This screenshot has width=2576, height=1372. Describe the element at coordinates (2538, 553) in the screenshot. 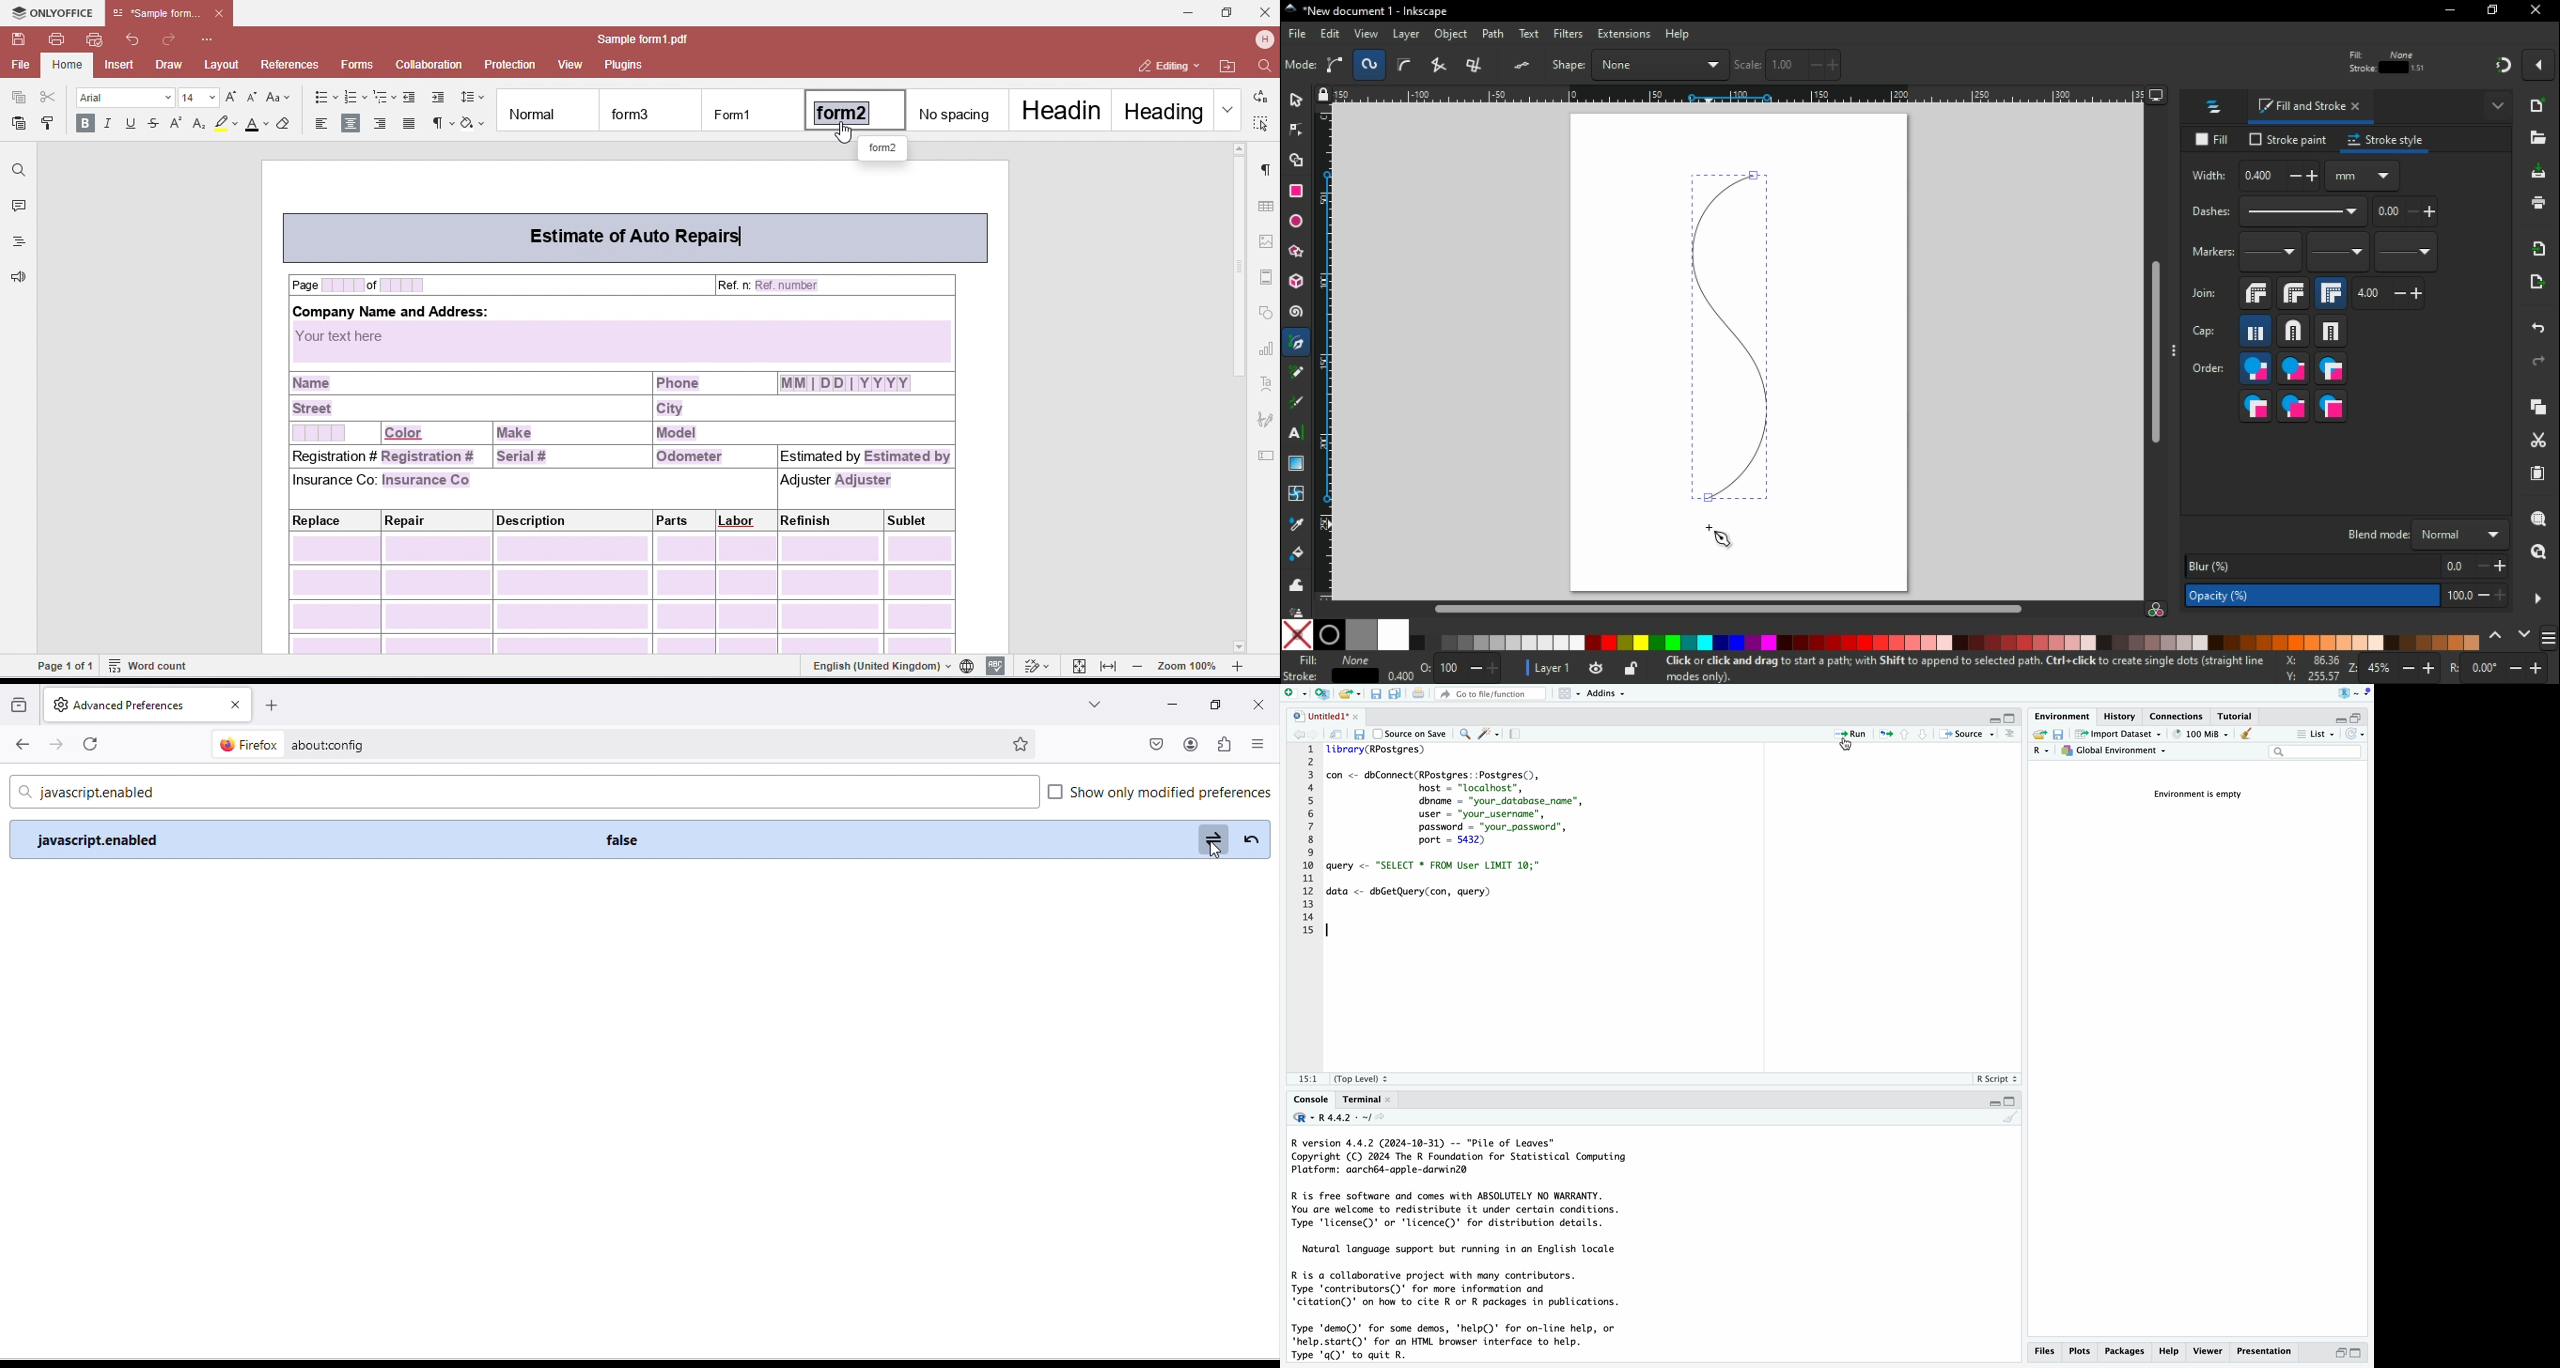

I see `zoom drawing` at that location.